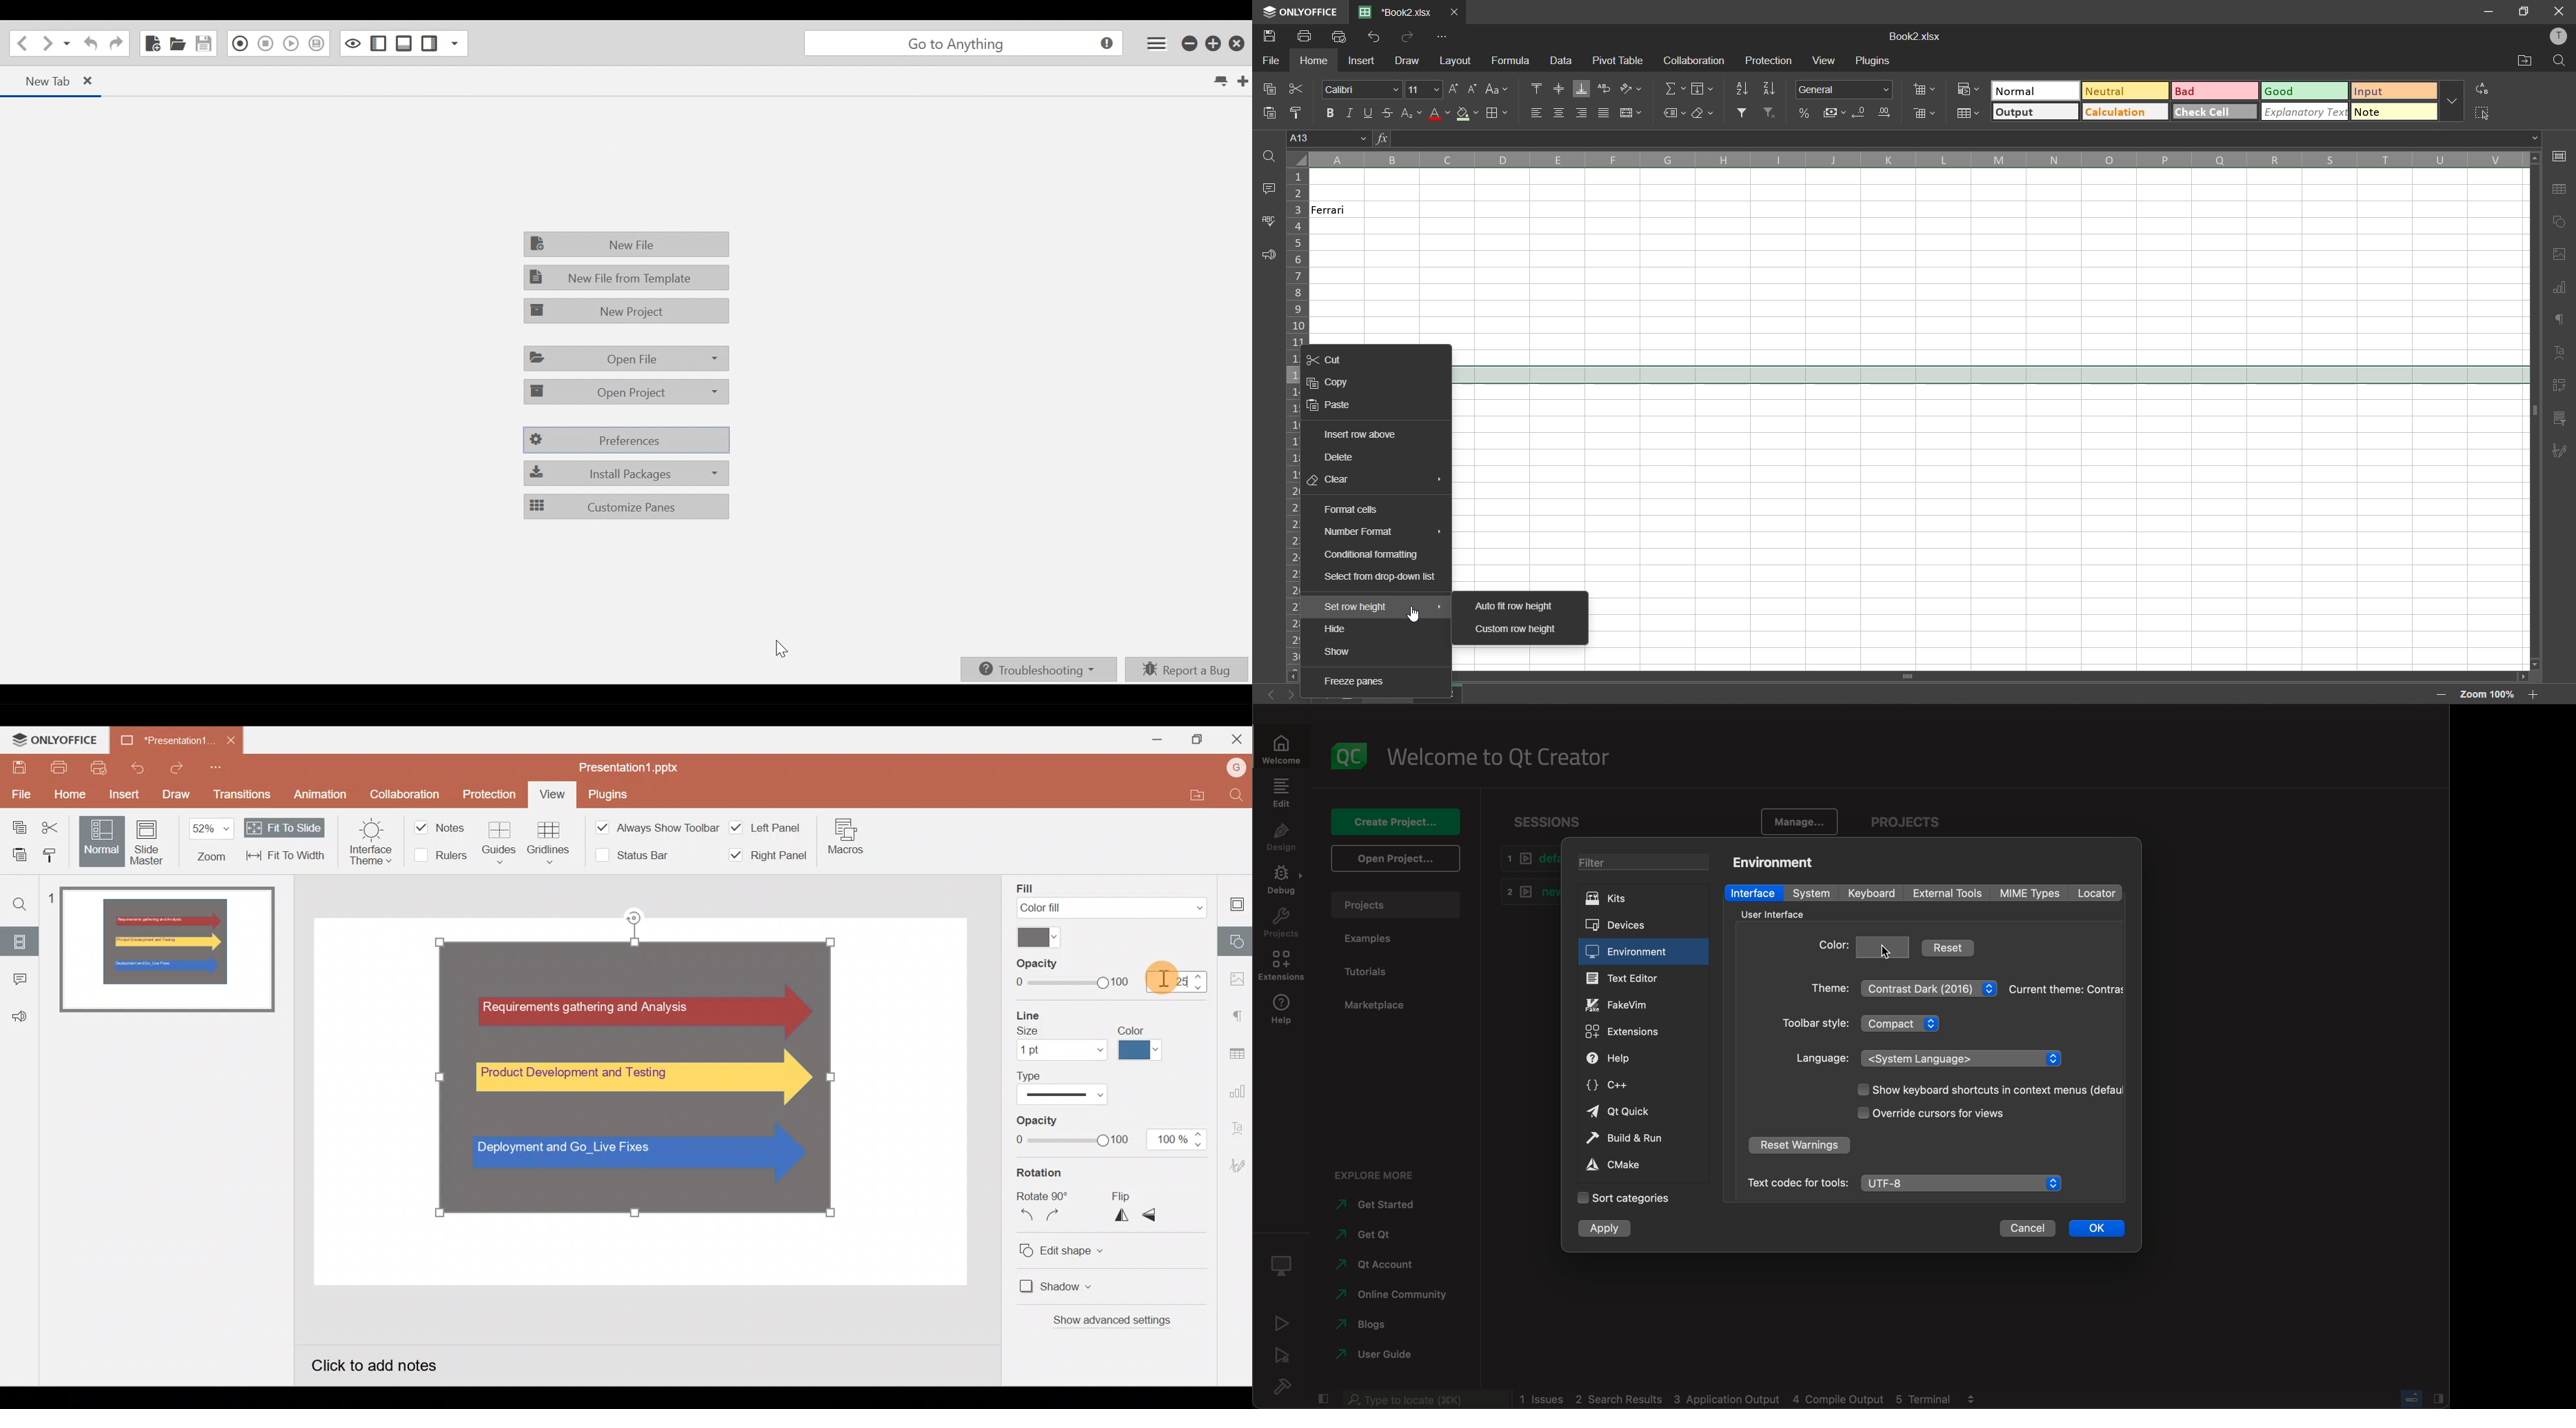  What do you see at coordinates (1496, 114) in the screenshot?
I see `borders` at bounding box center [1496, 114].